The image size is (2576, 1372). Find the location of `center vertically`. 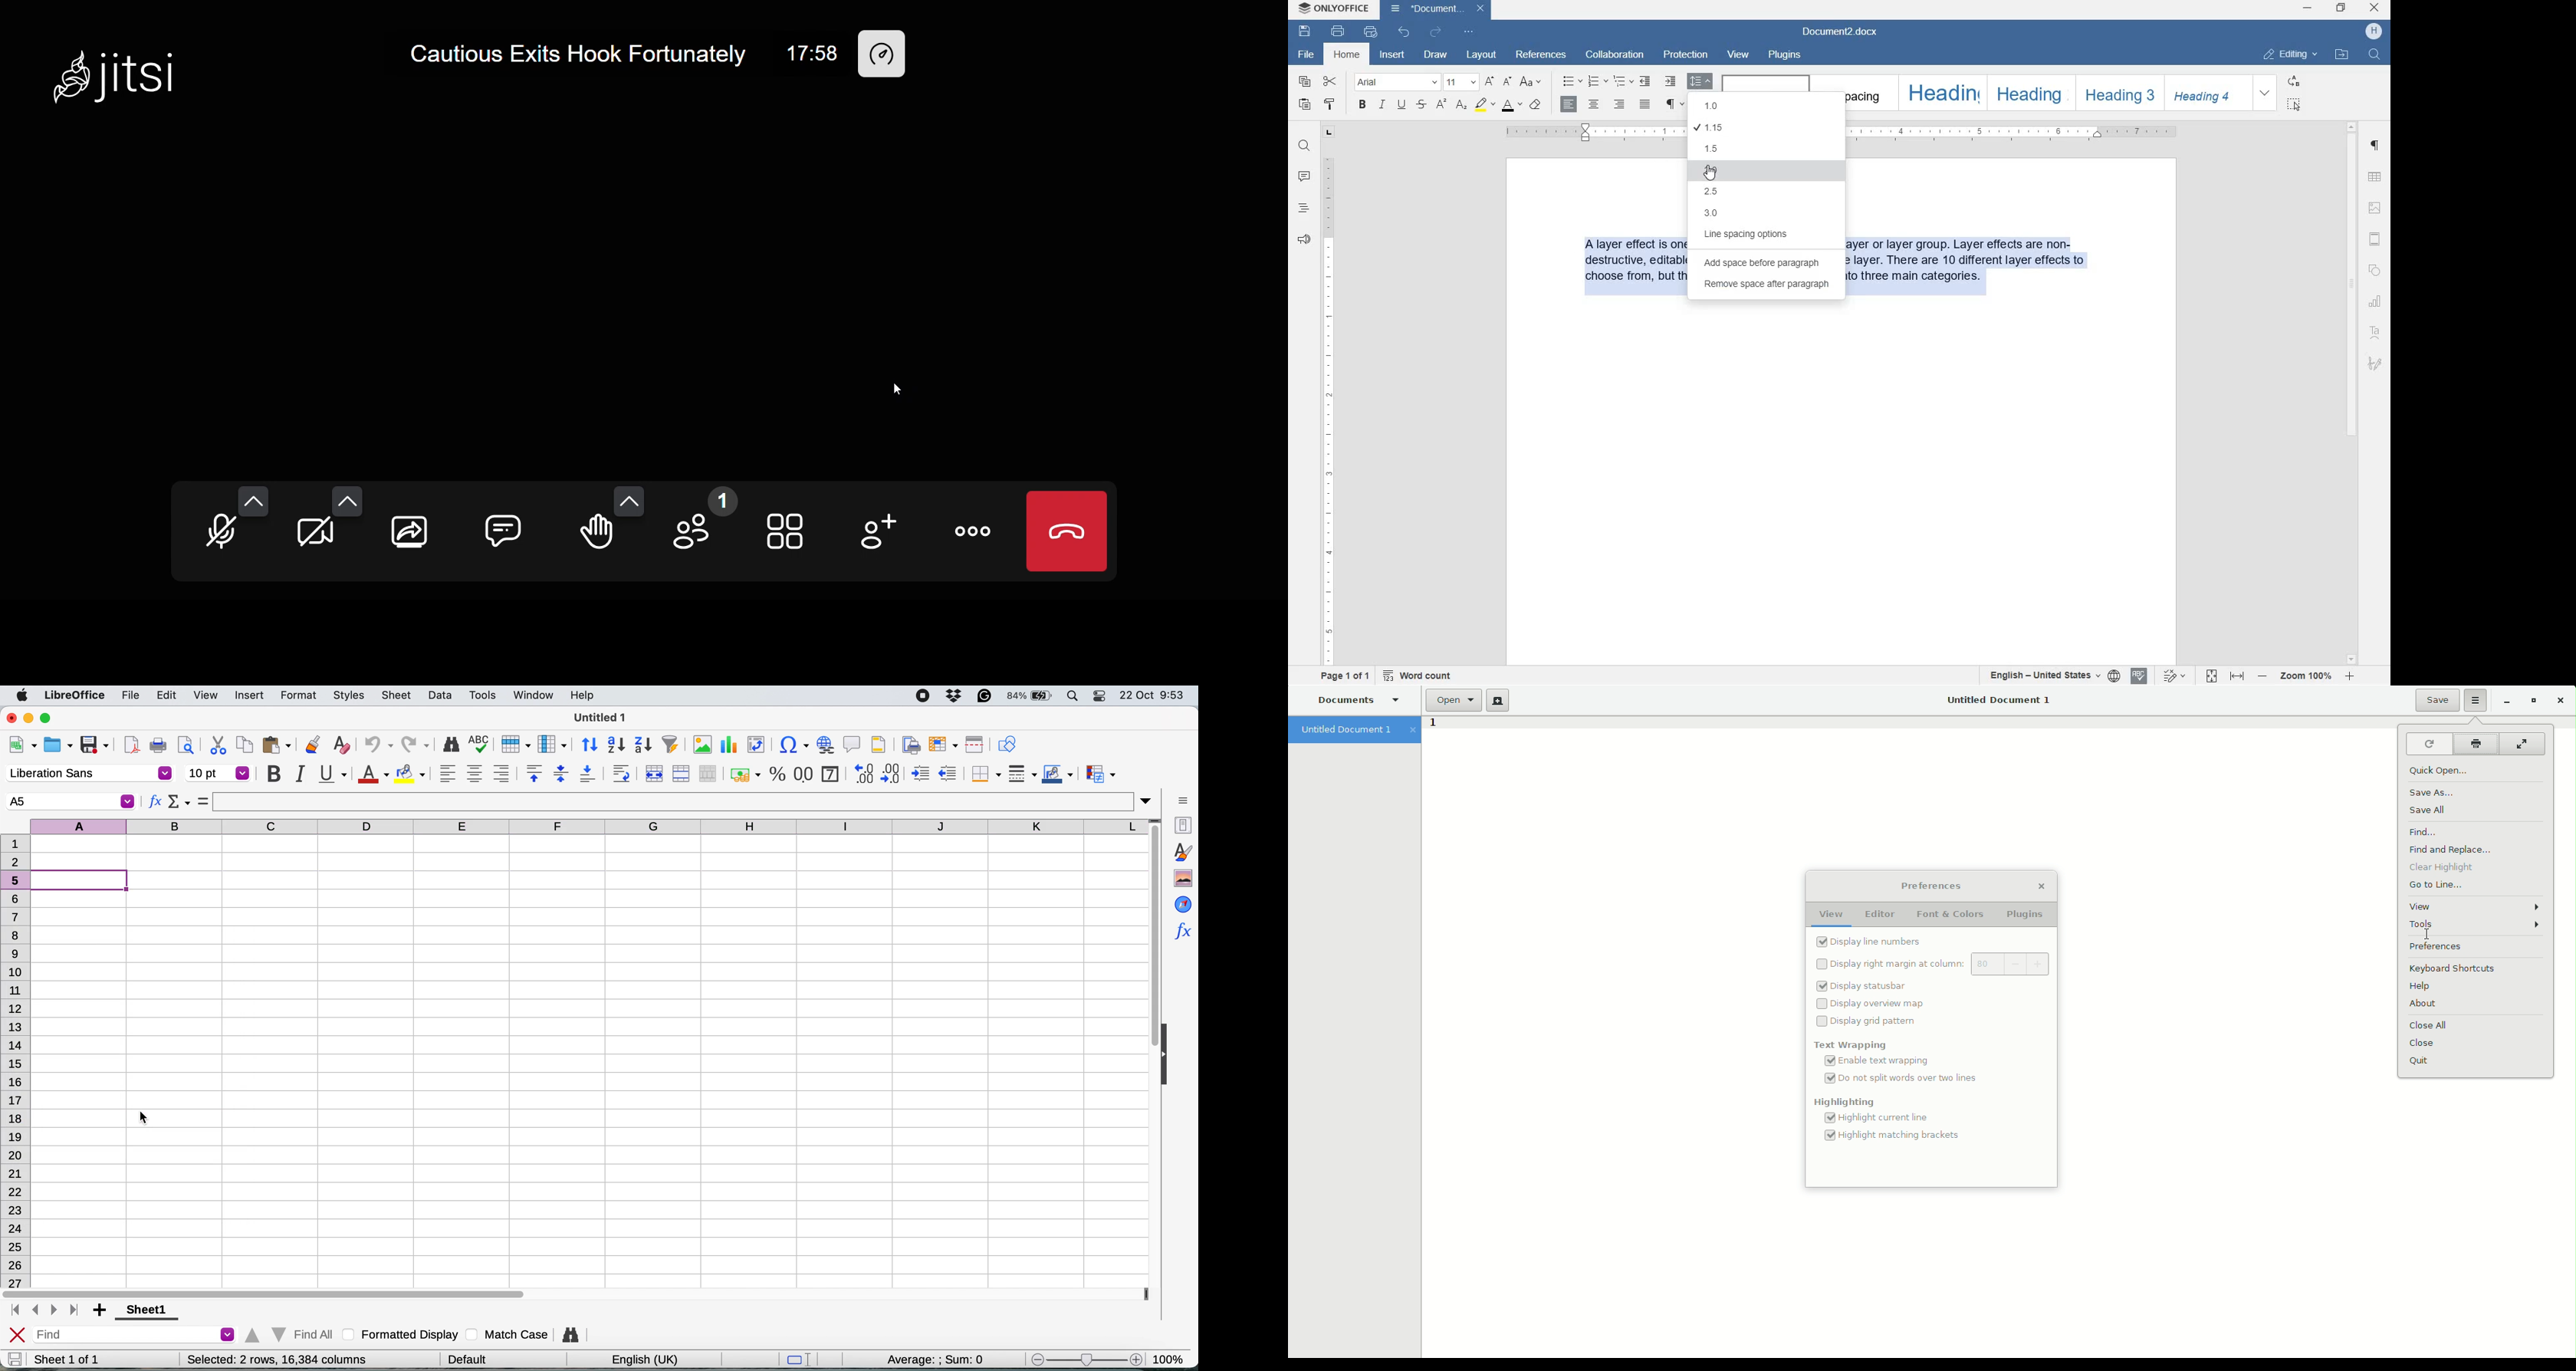

center vertically is located at coordinates (560, 773).